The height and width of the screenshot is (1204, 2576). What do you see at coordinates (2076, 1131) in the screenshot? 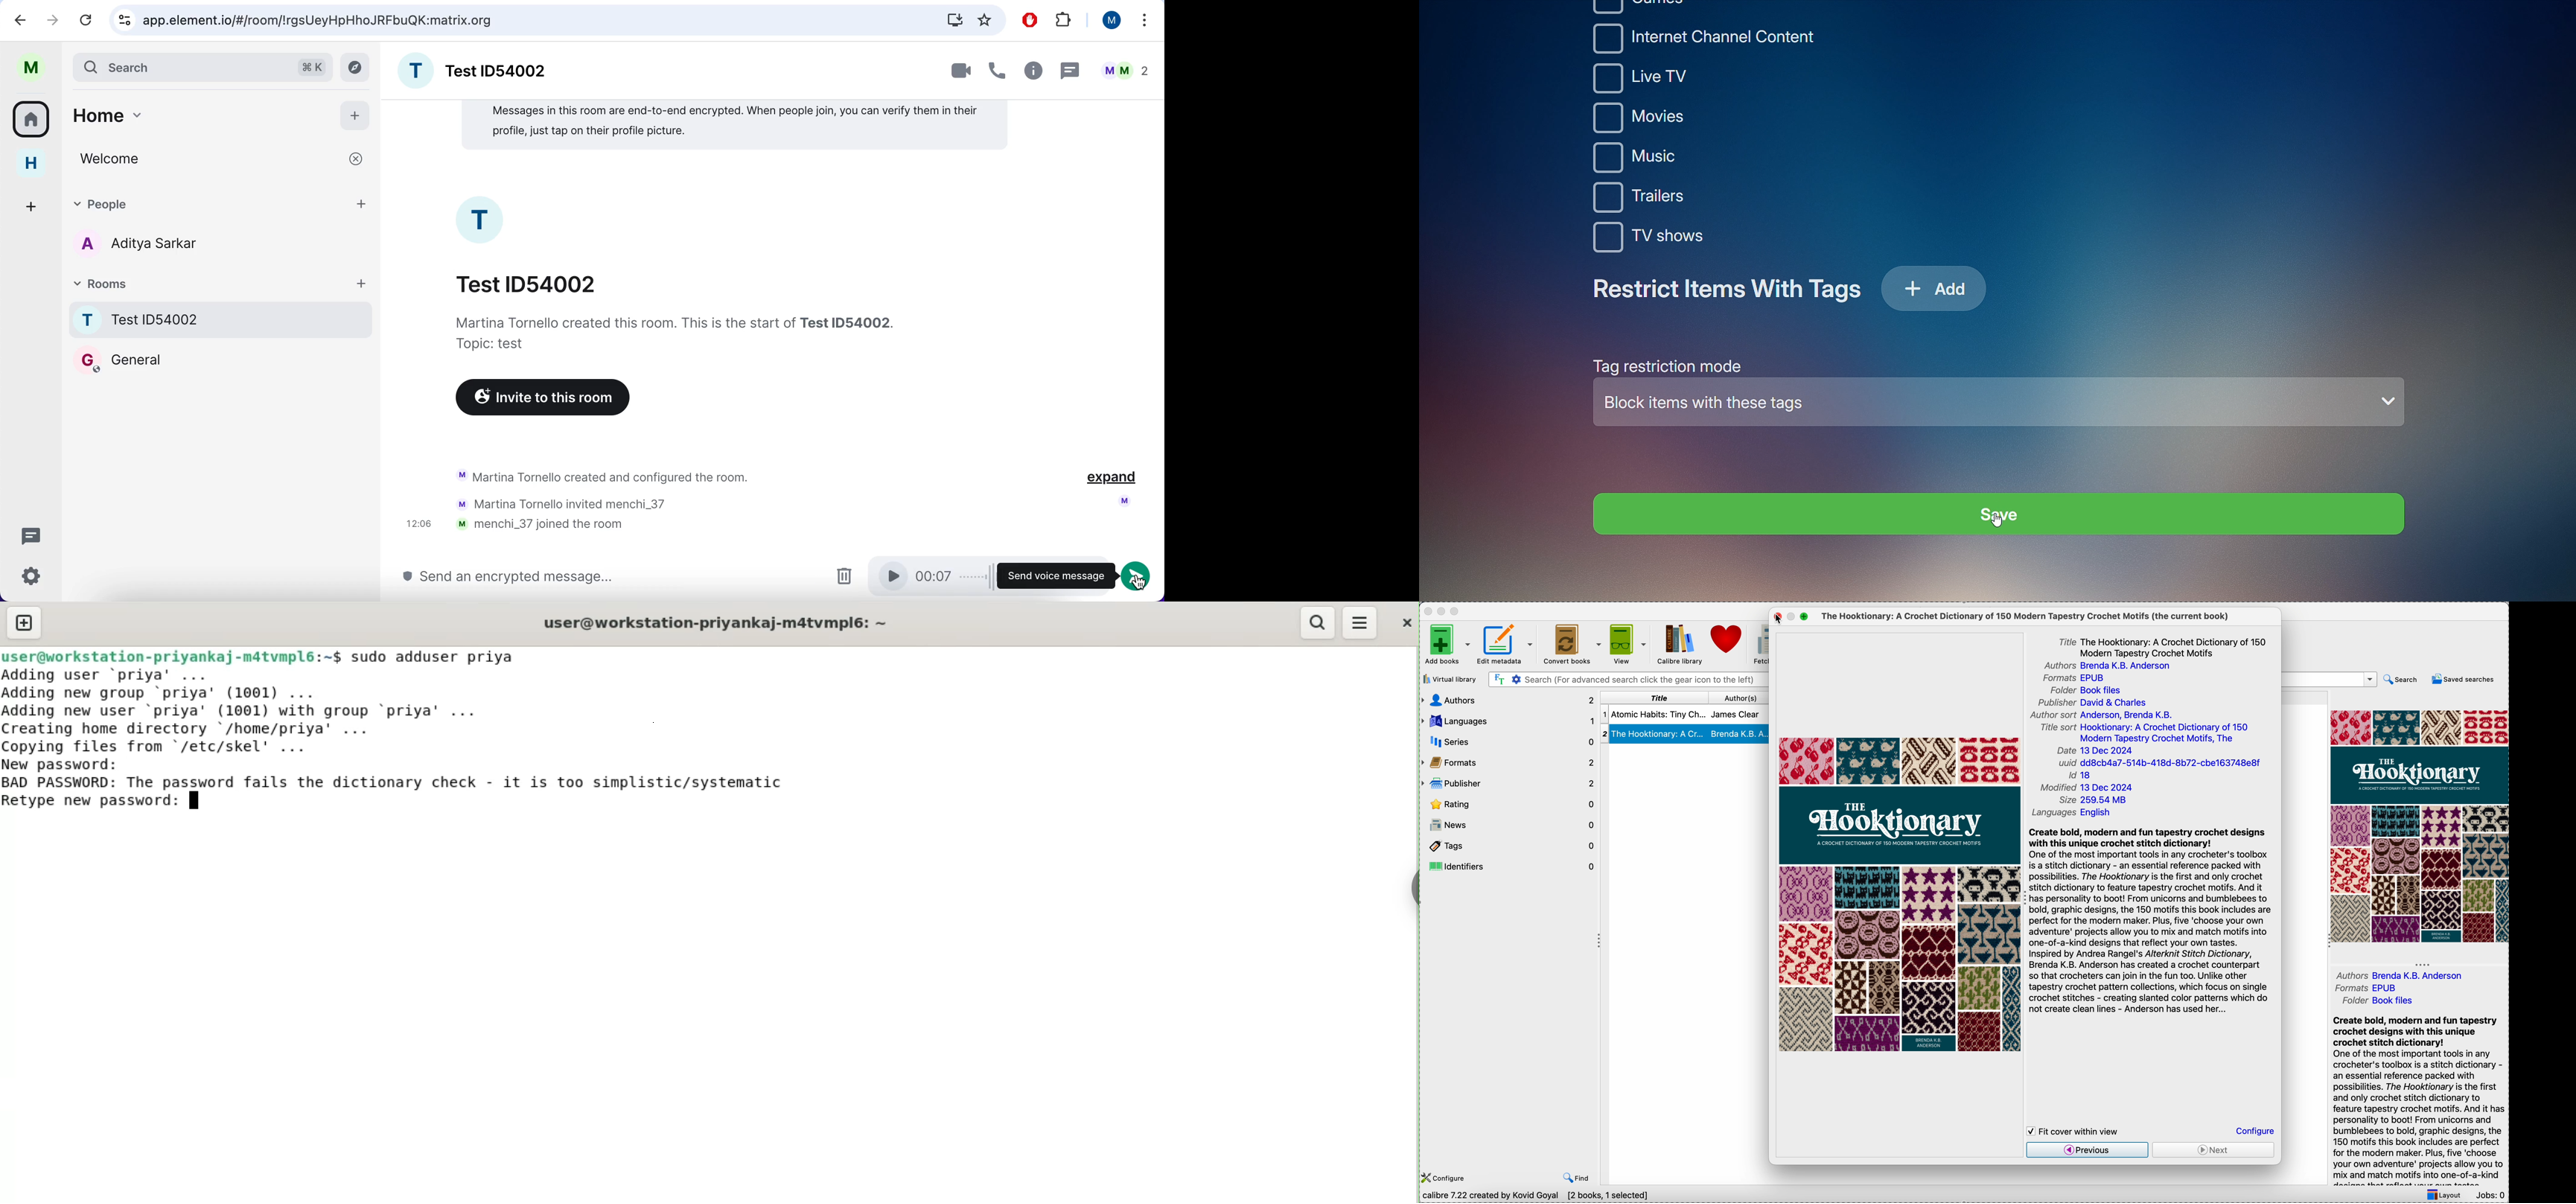
I see `checkbox Fit cover within view` at bounding box center [2076, 1131].